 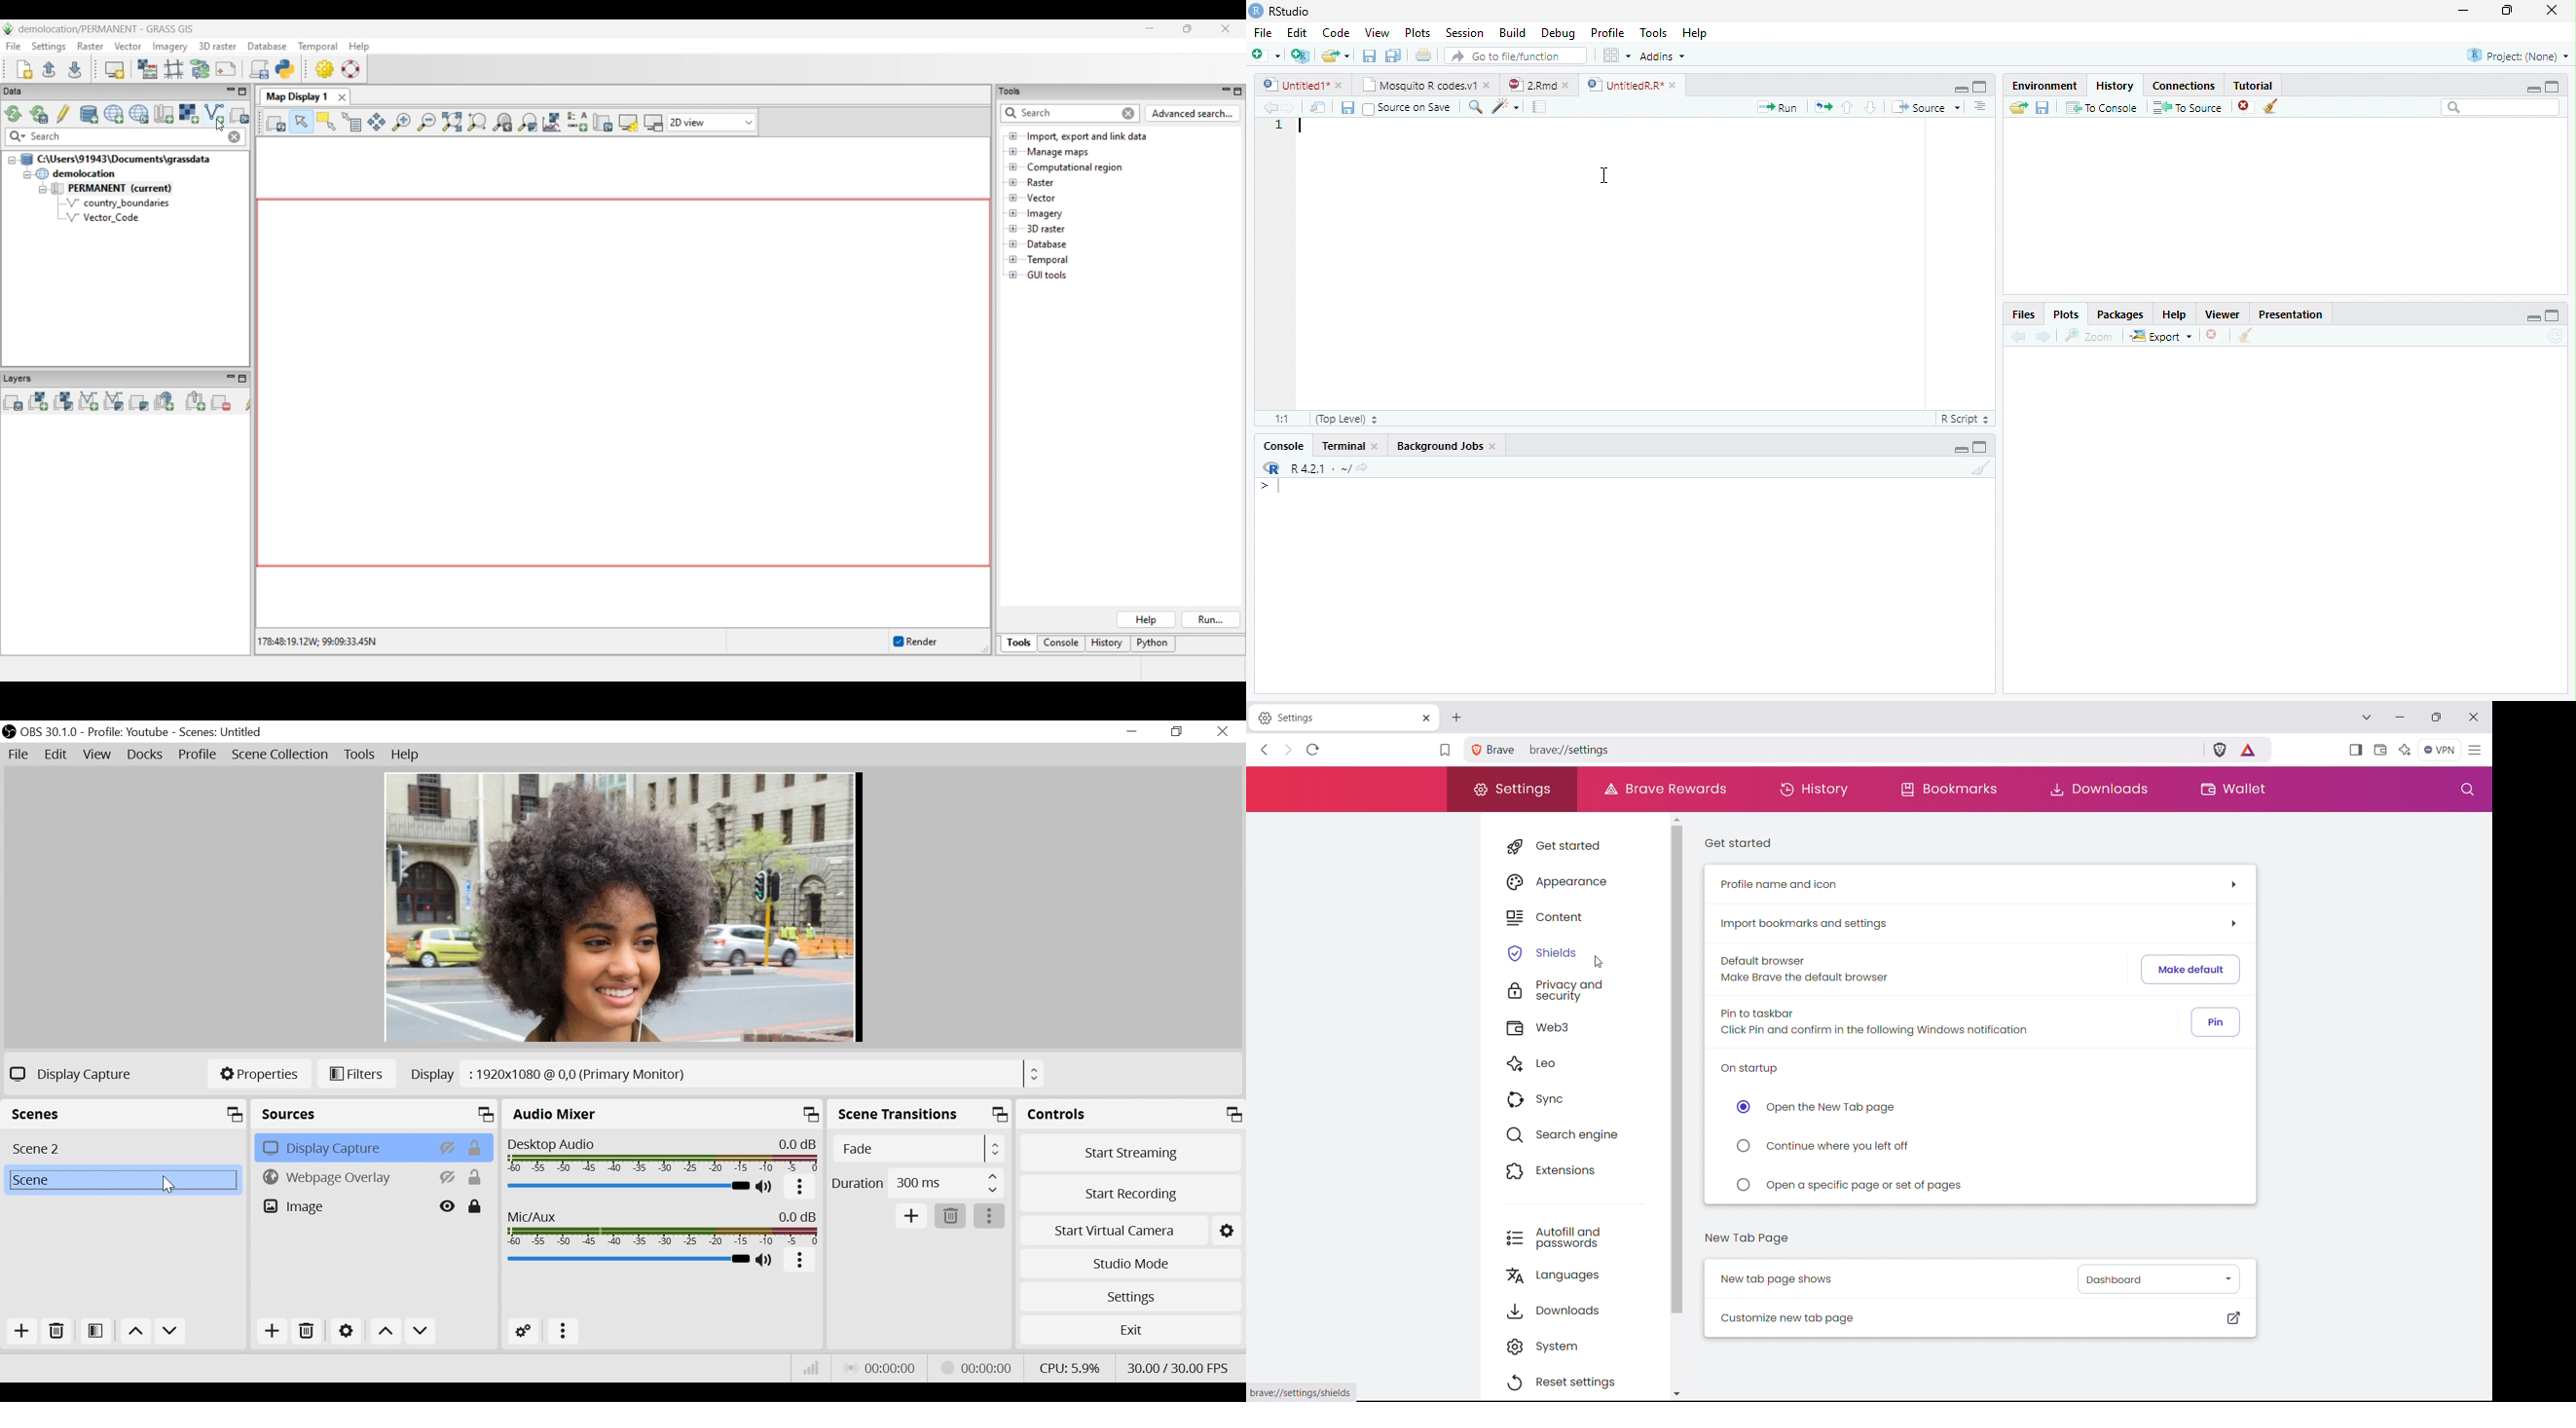 What do you see at coordinates (1283, 447) in the screenshot?
I see `Console` at bounding box center [1283, 447].